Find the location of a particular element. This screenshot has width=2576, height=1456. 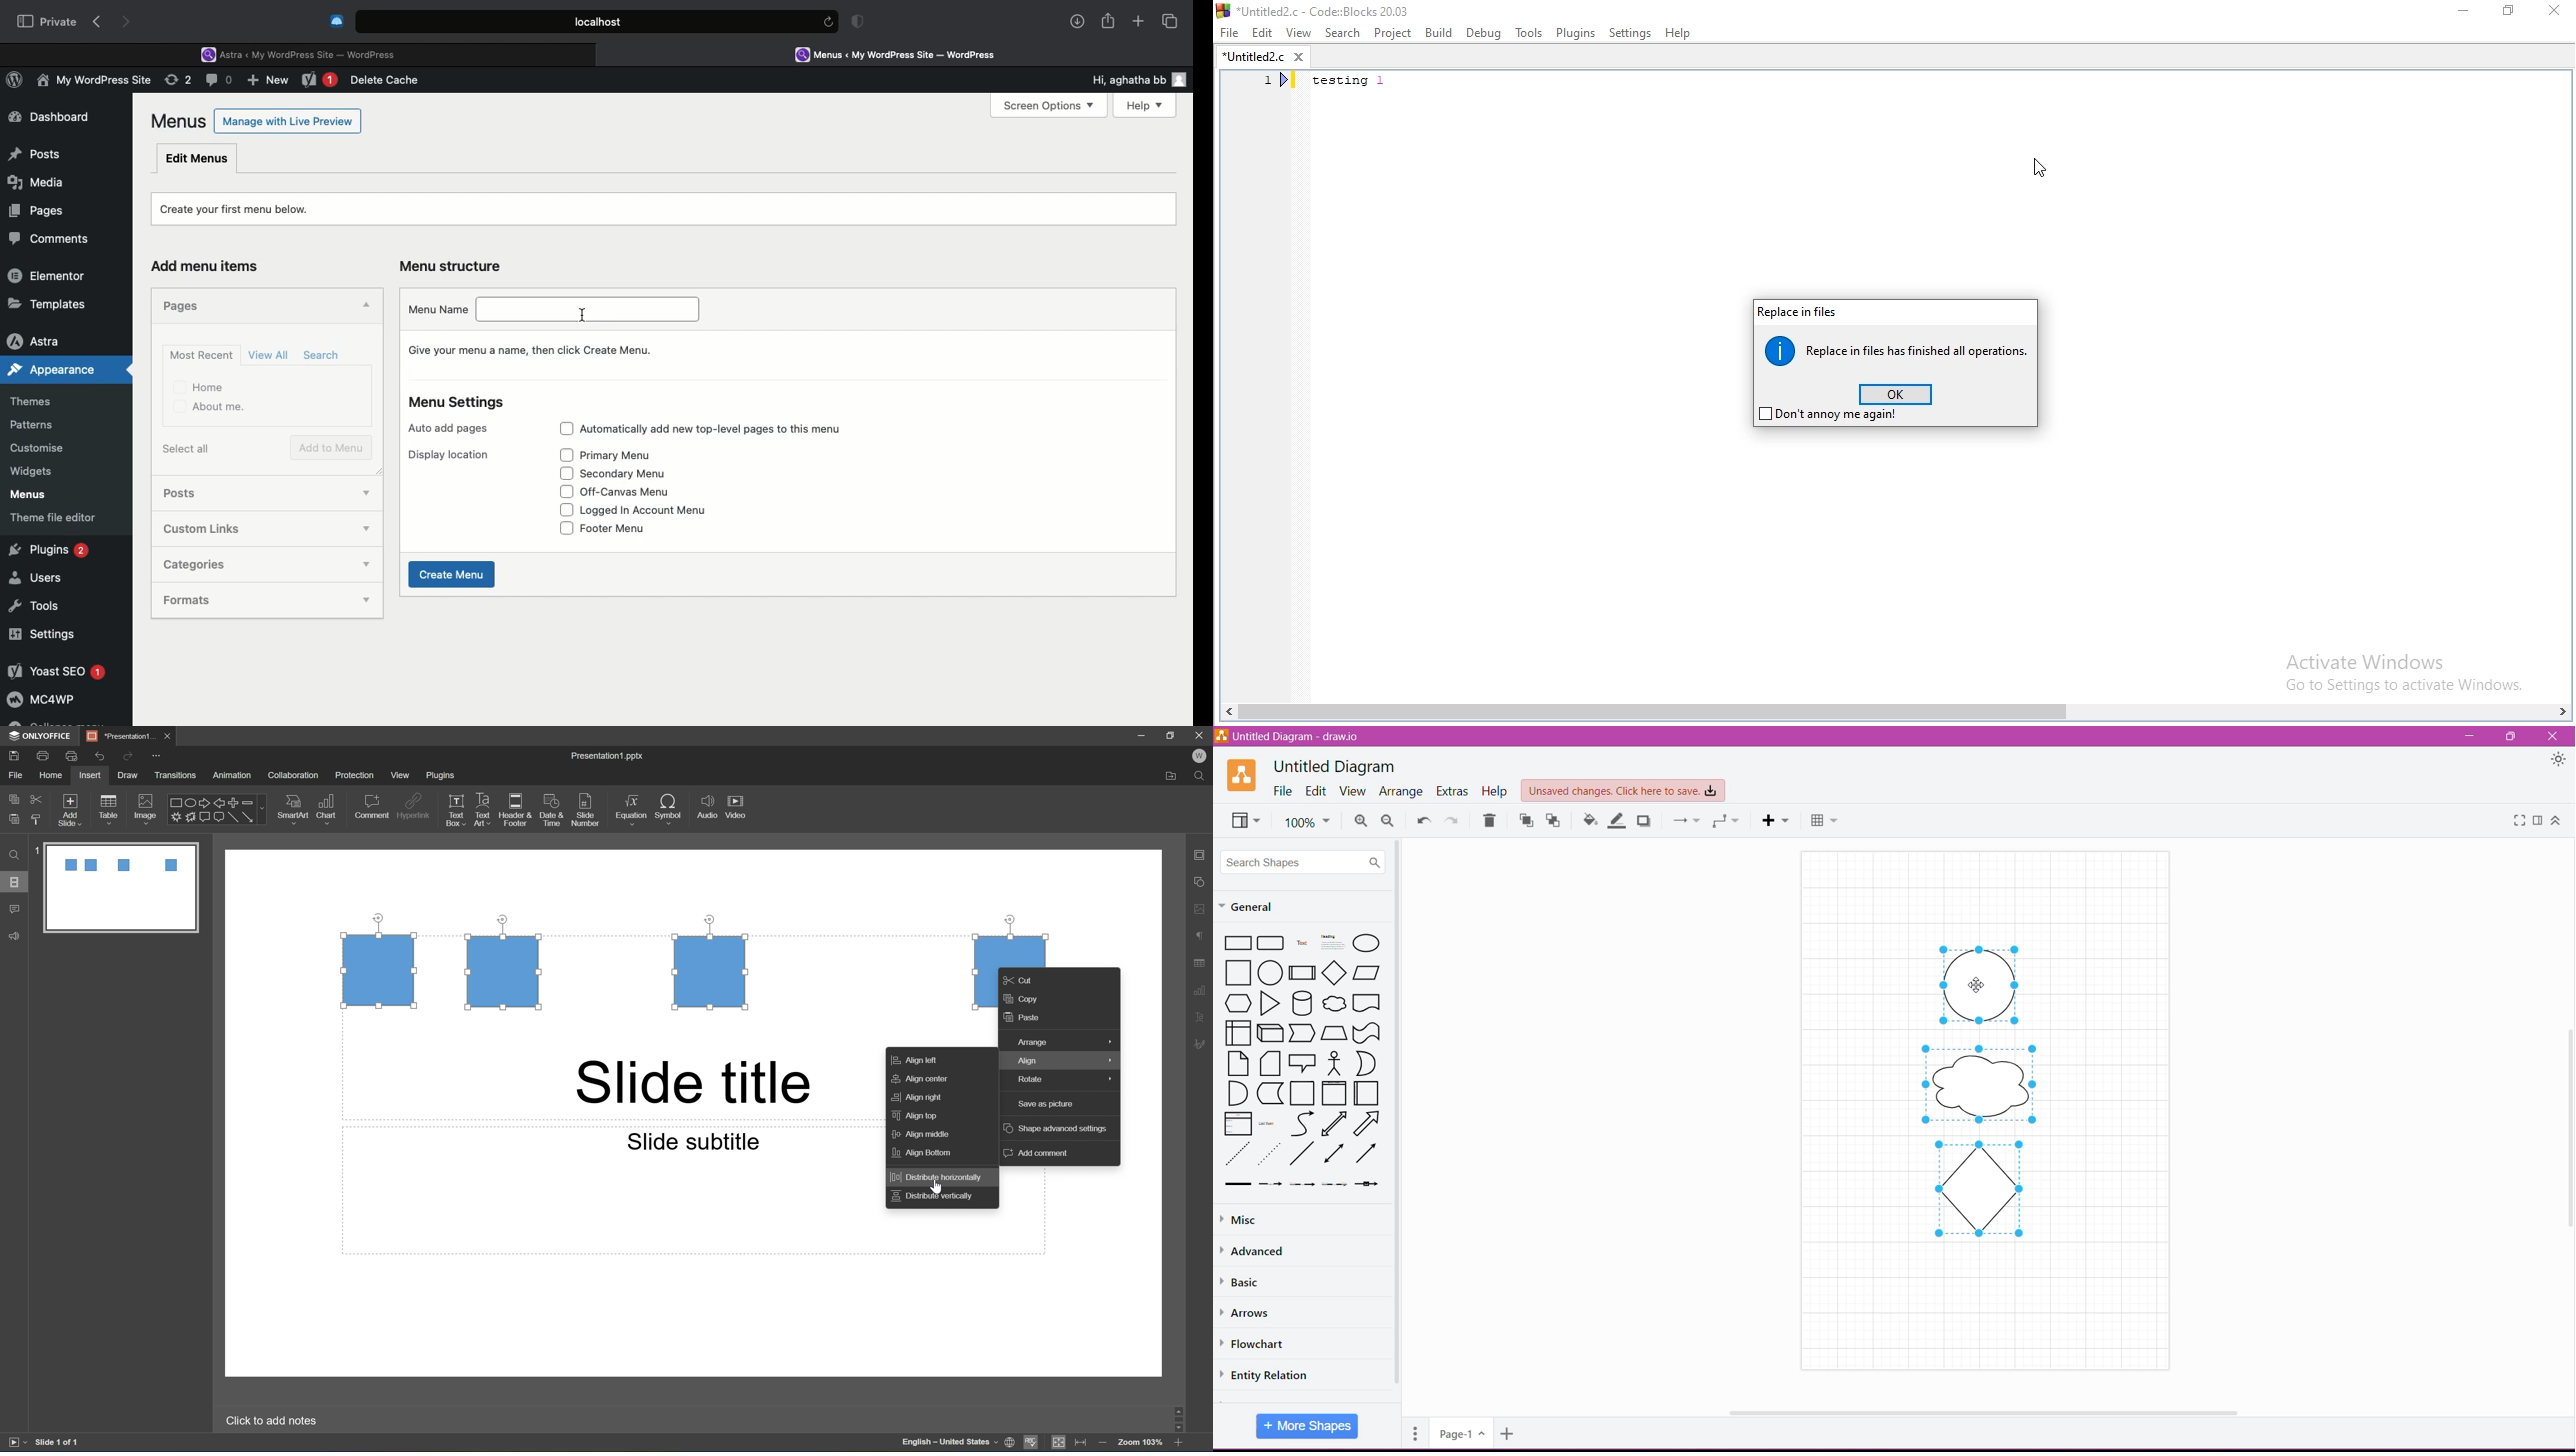

Posts is located at coordinates (196, 495).